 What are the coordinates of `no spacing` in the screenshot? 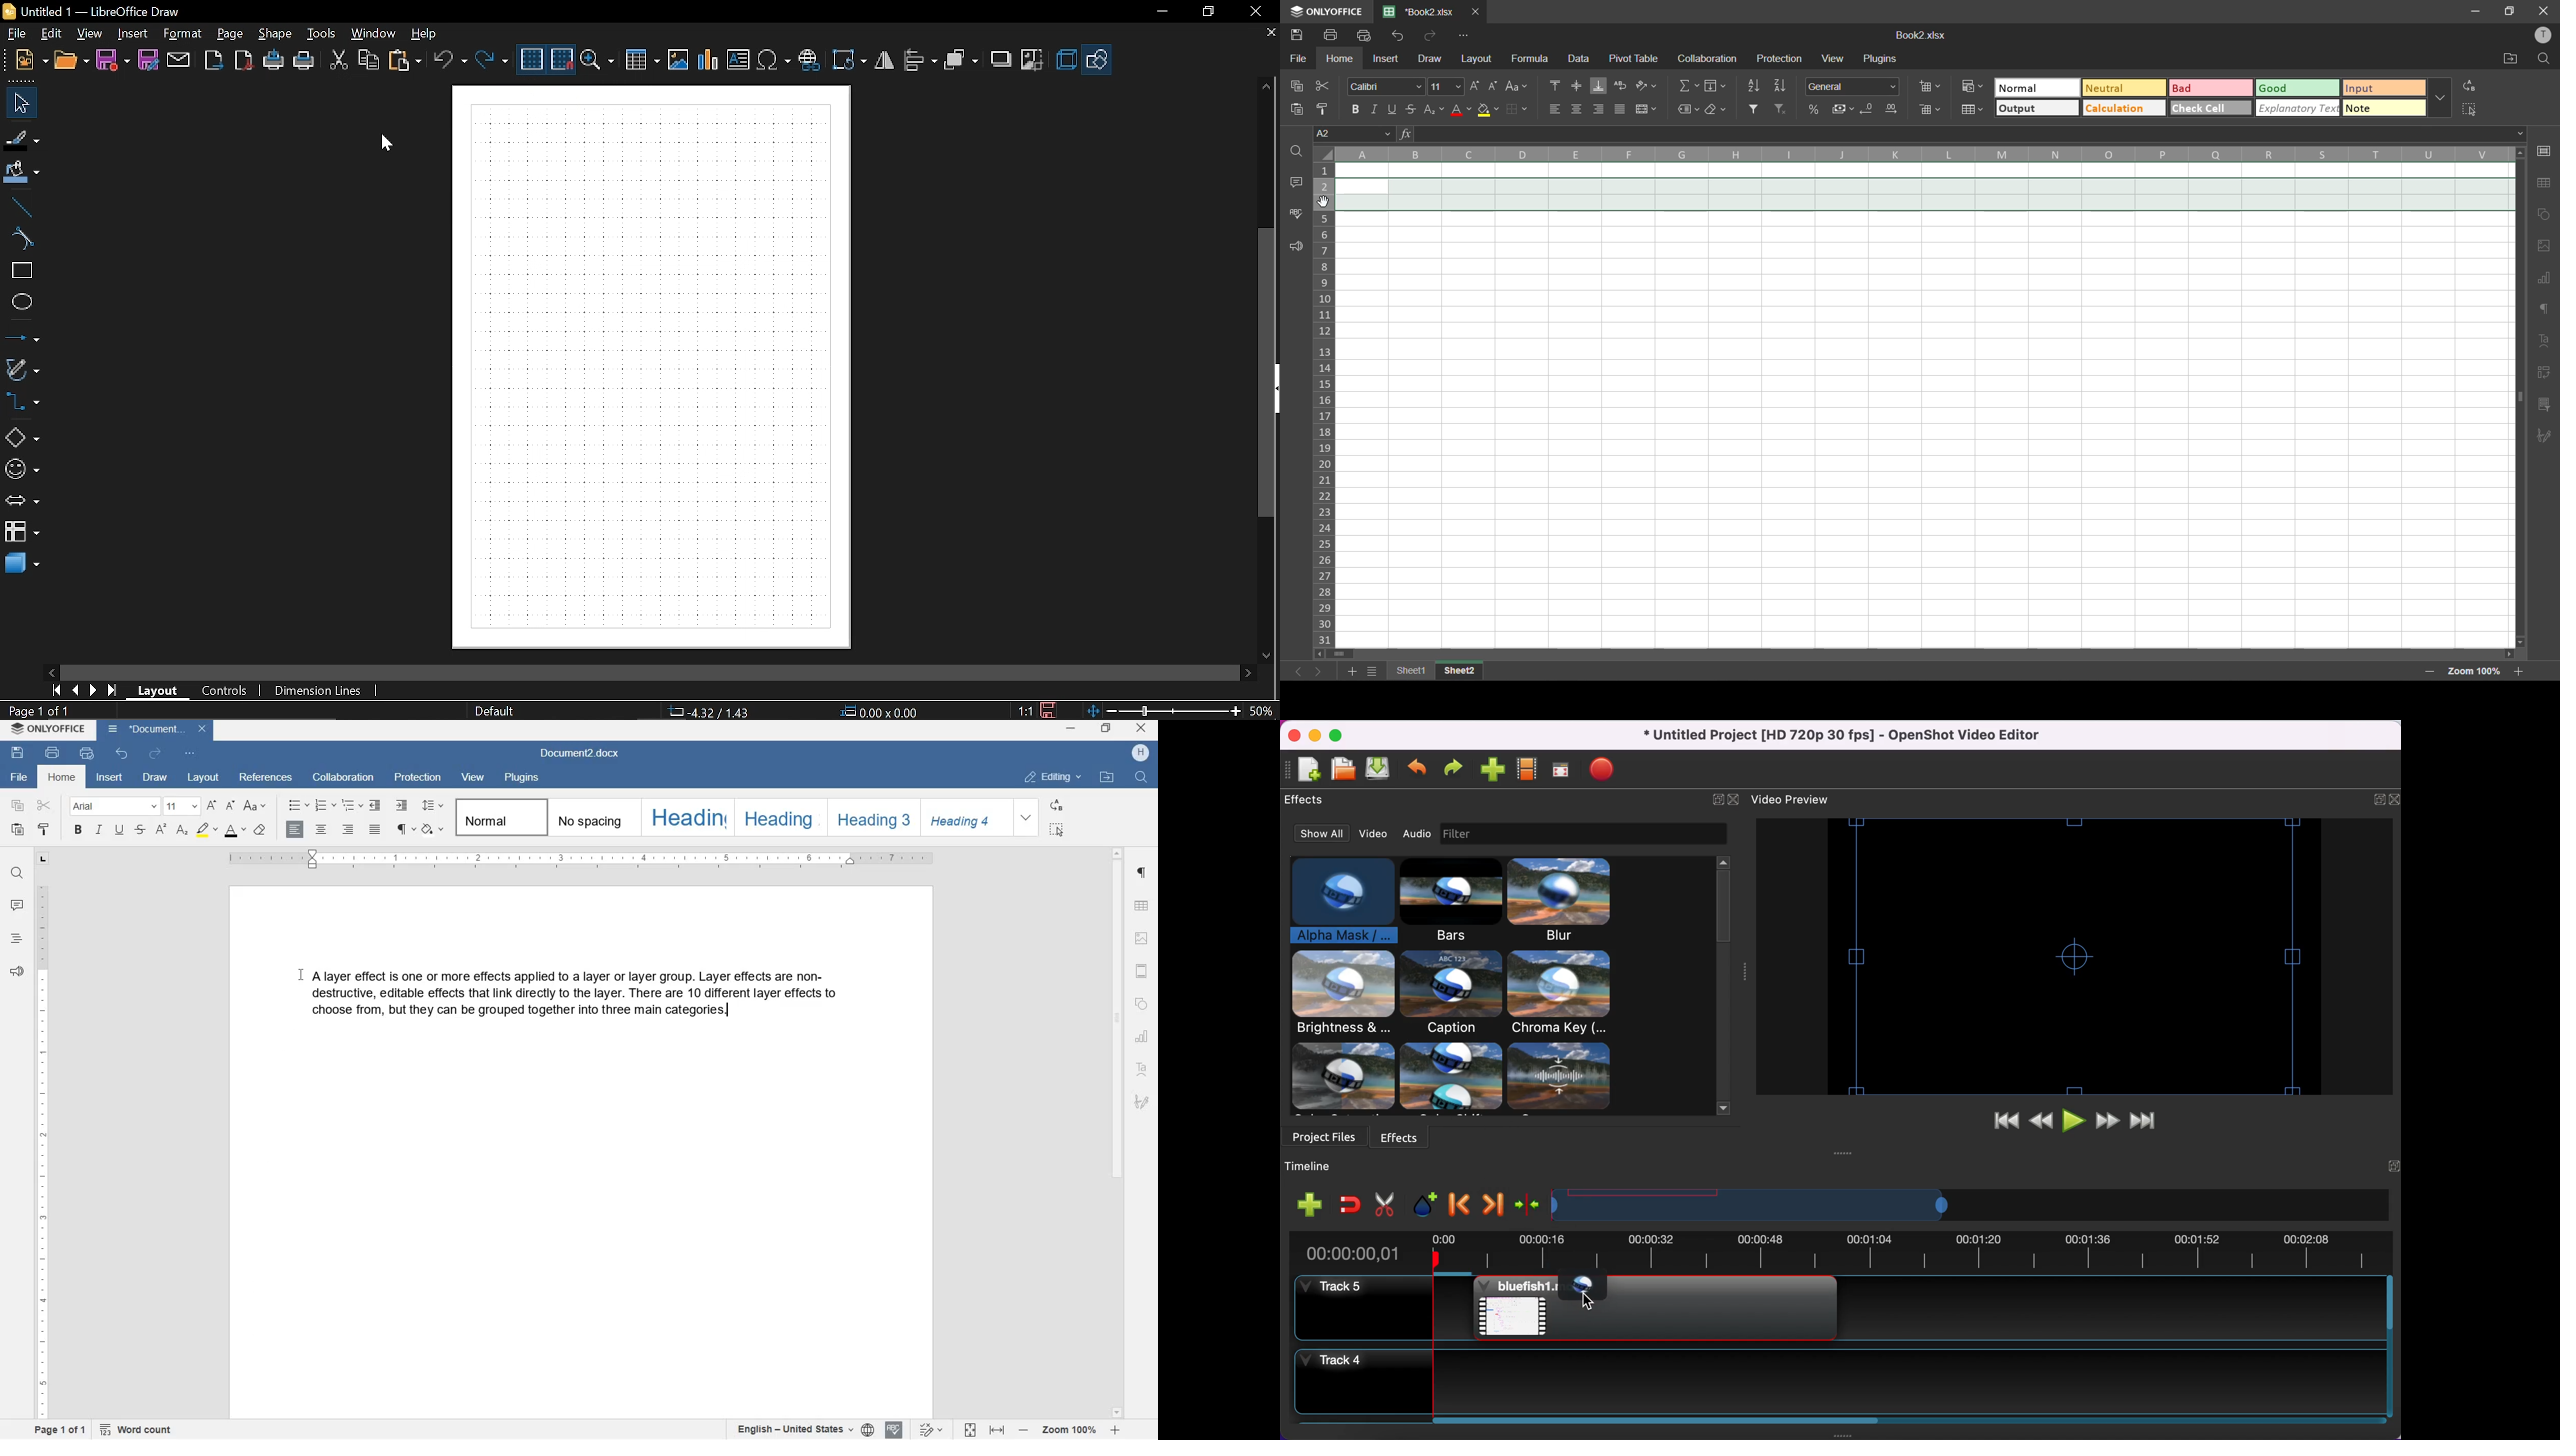 It's located at (592, 818).